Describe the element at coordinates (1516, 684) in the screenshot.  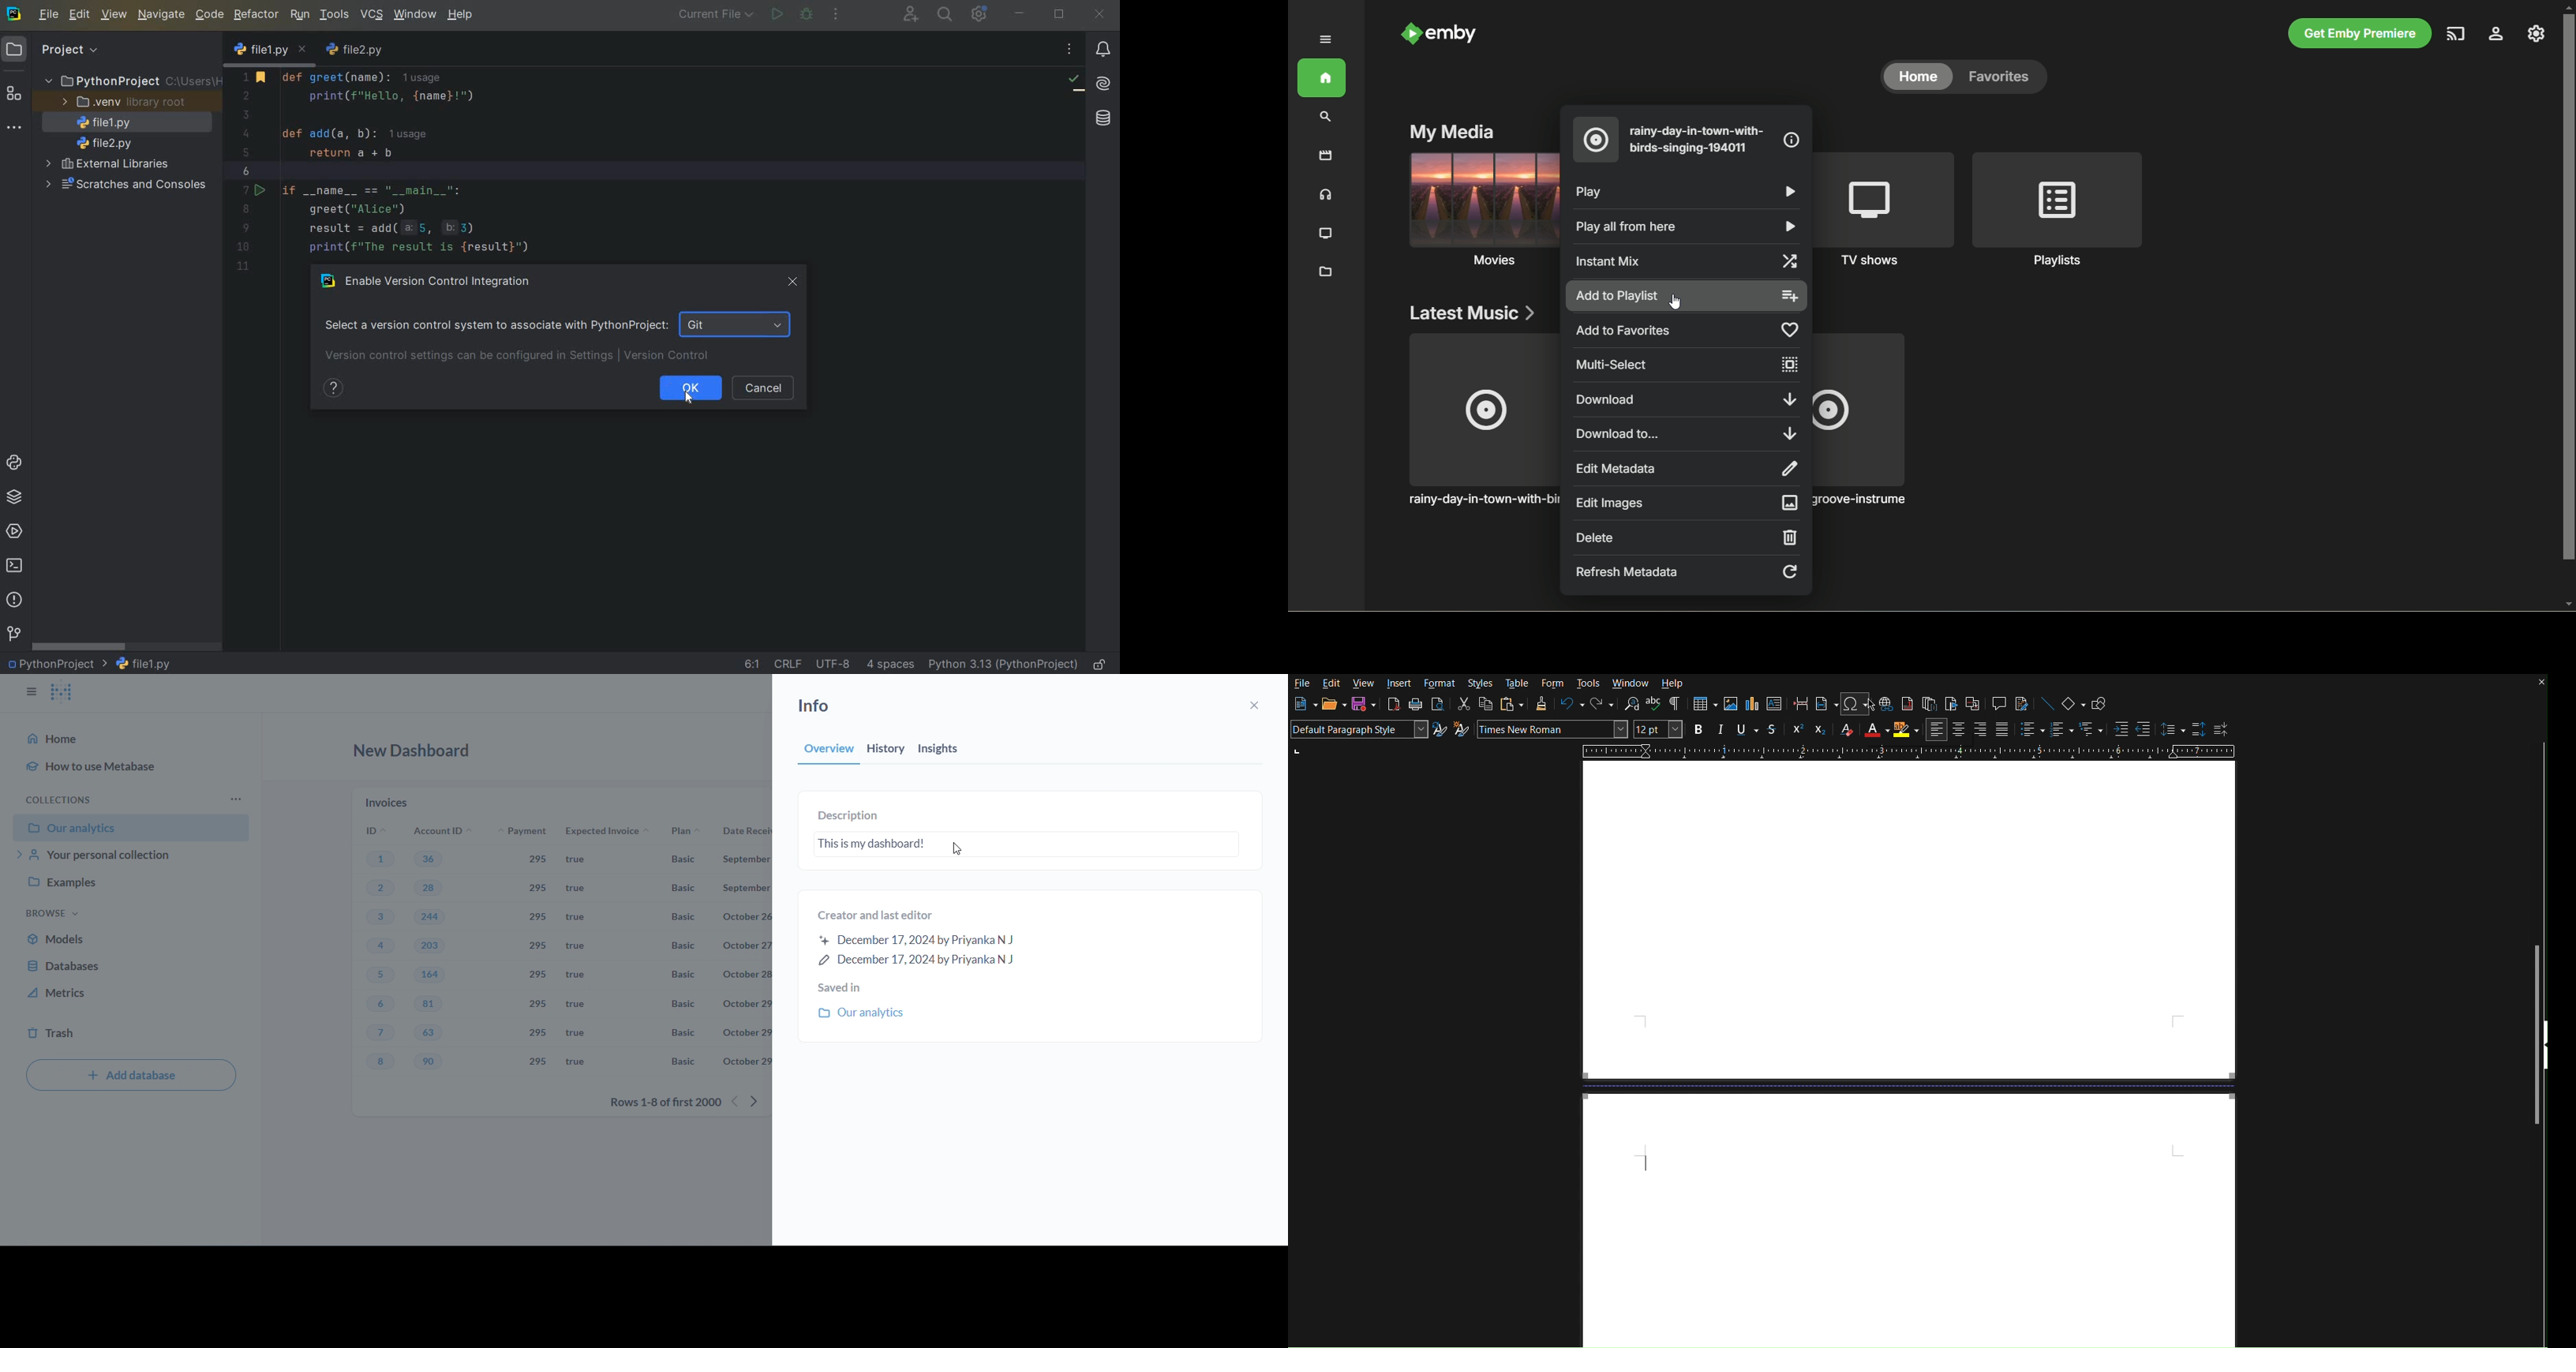
I see `Table` at that location.